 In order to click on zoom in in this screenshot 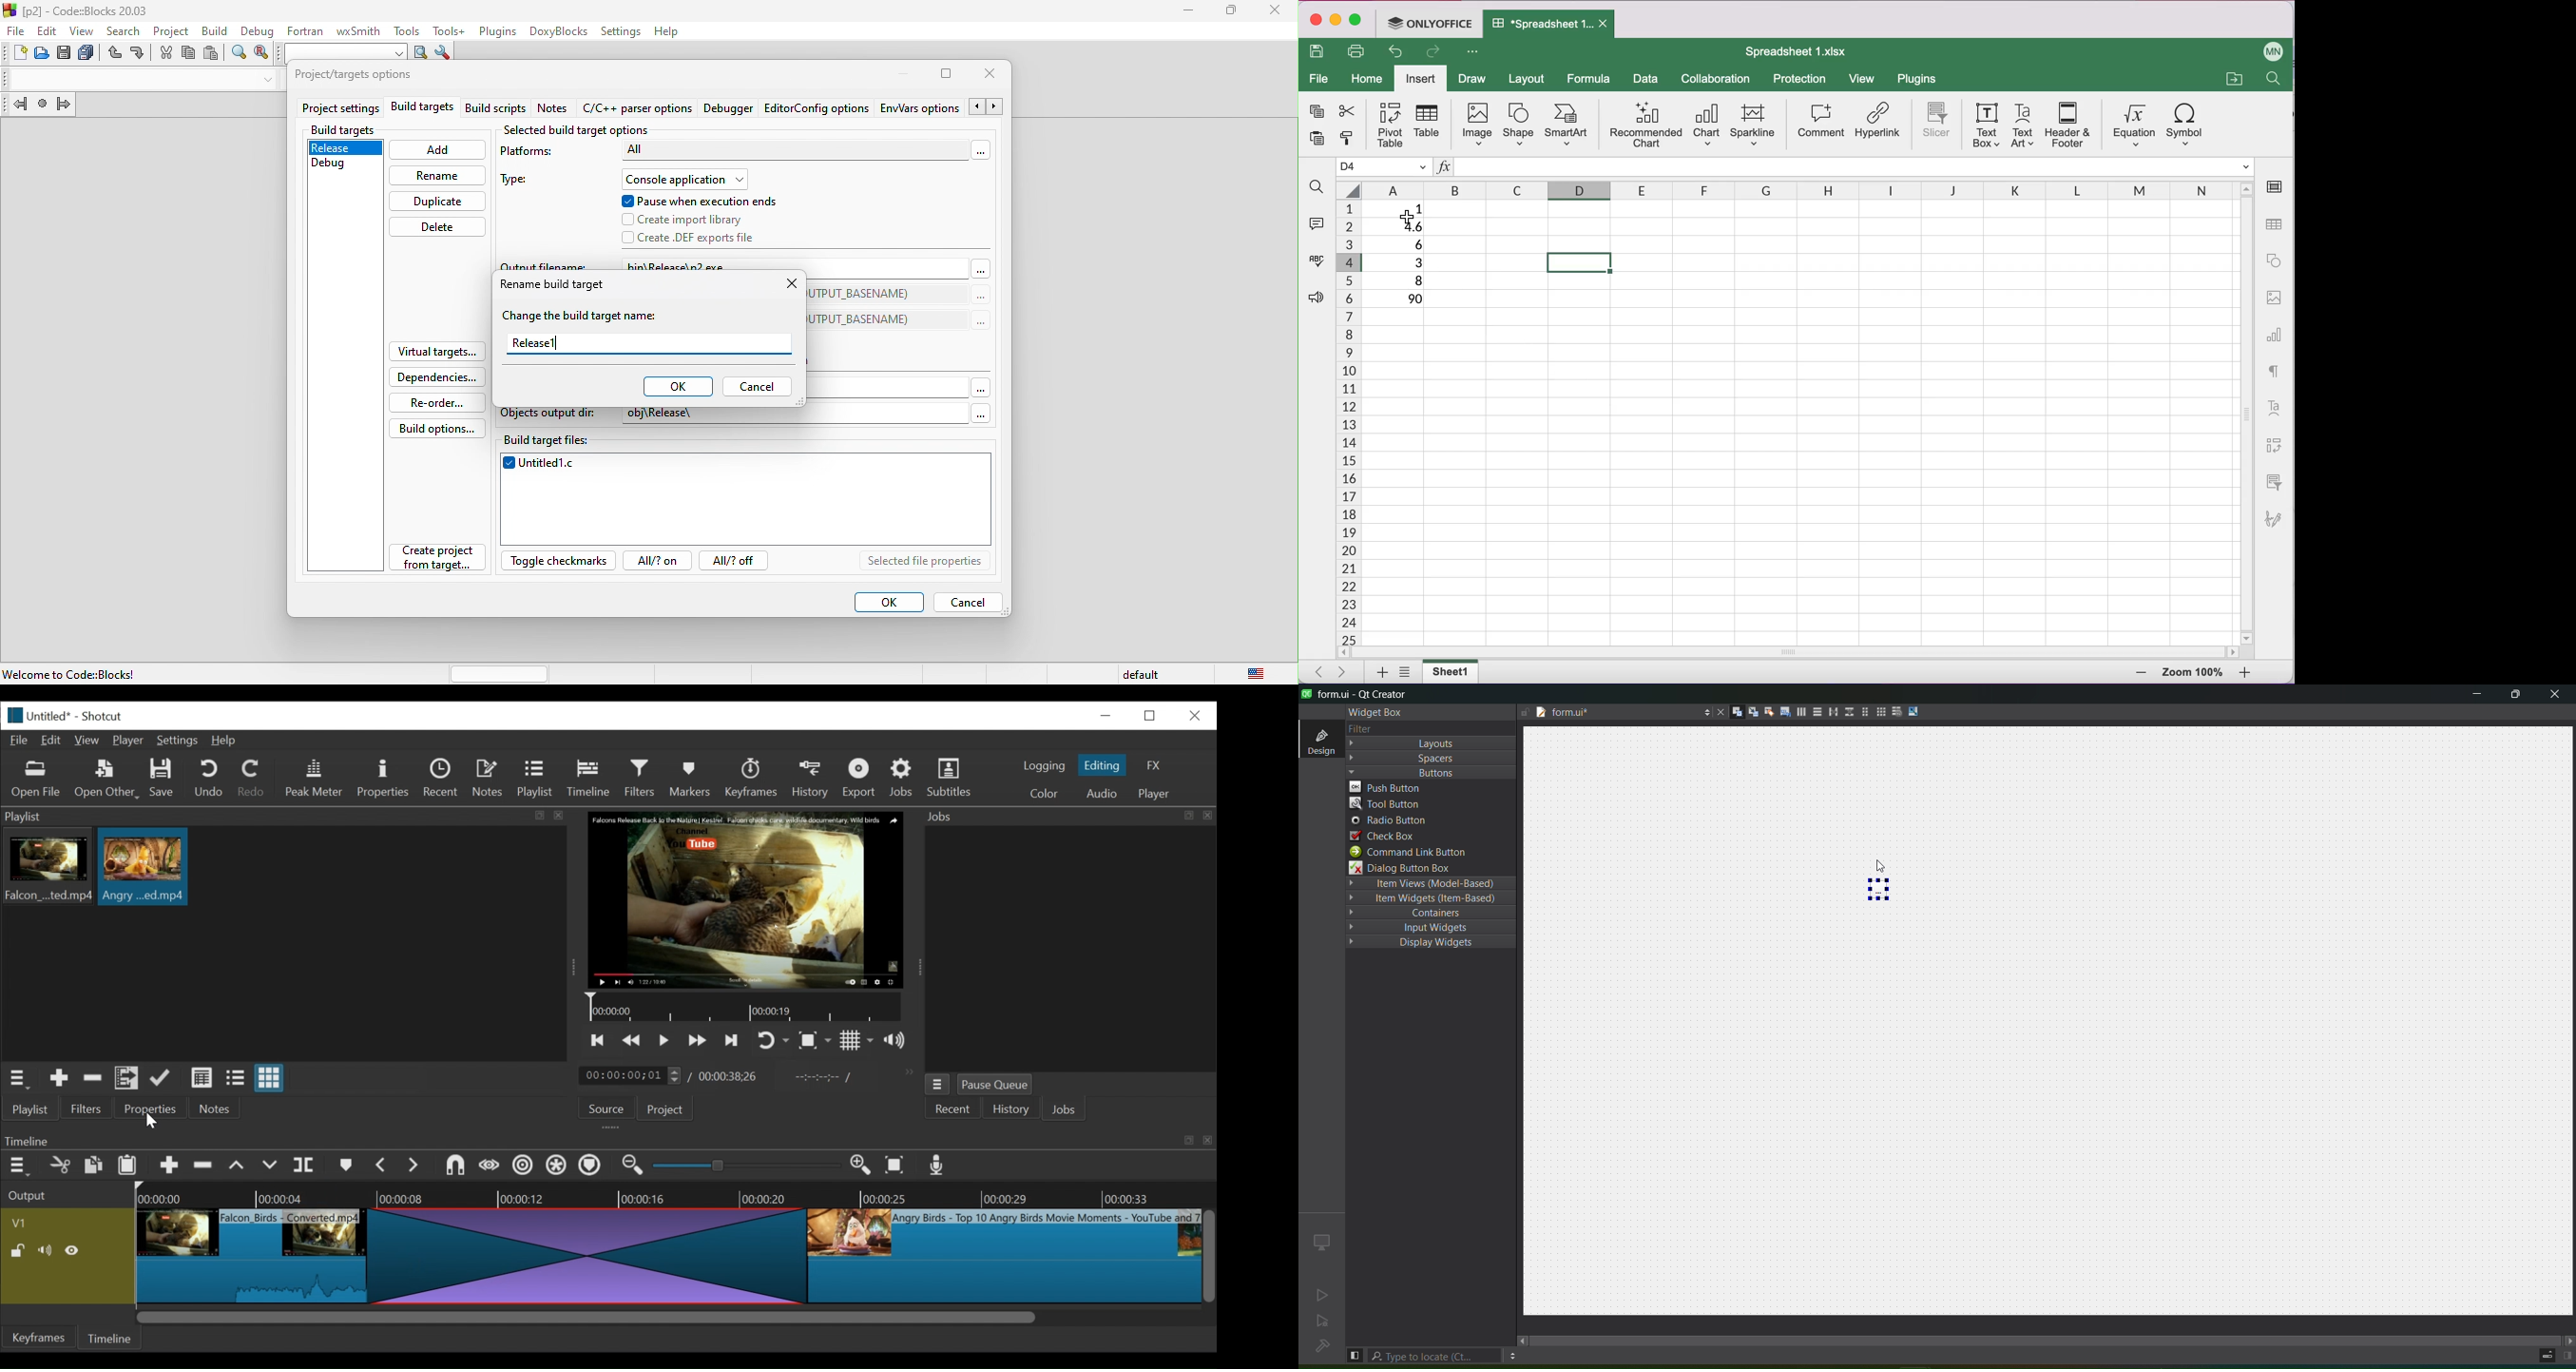, I will do `click(2246, 672)`.